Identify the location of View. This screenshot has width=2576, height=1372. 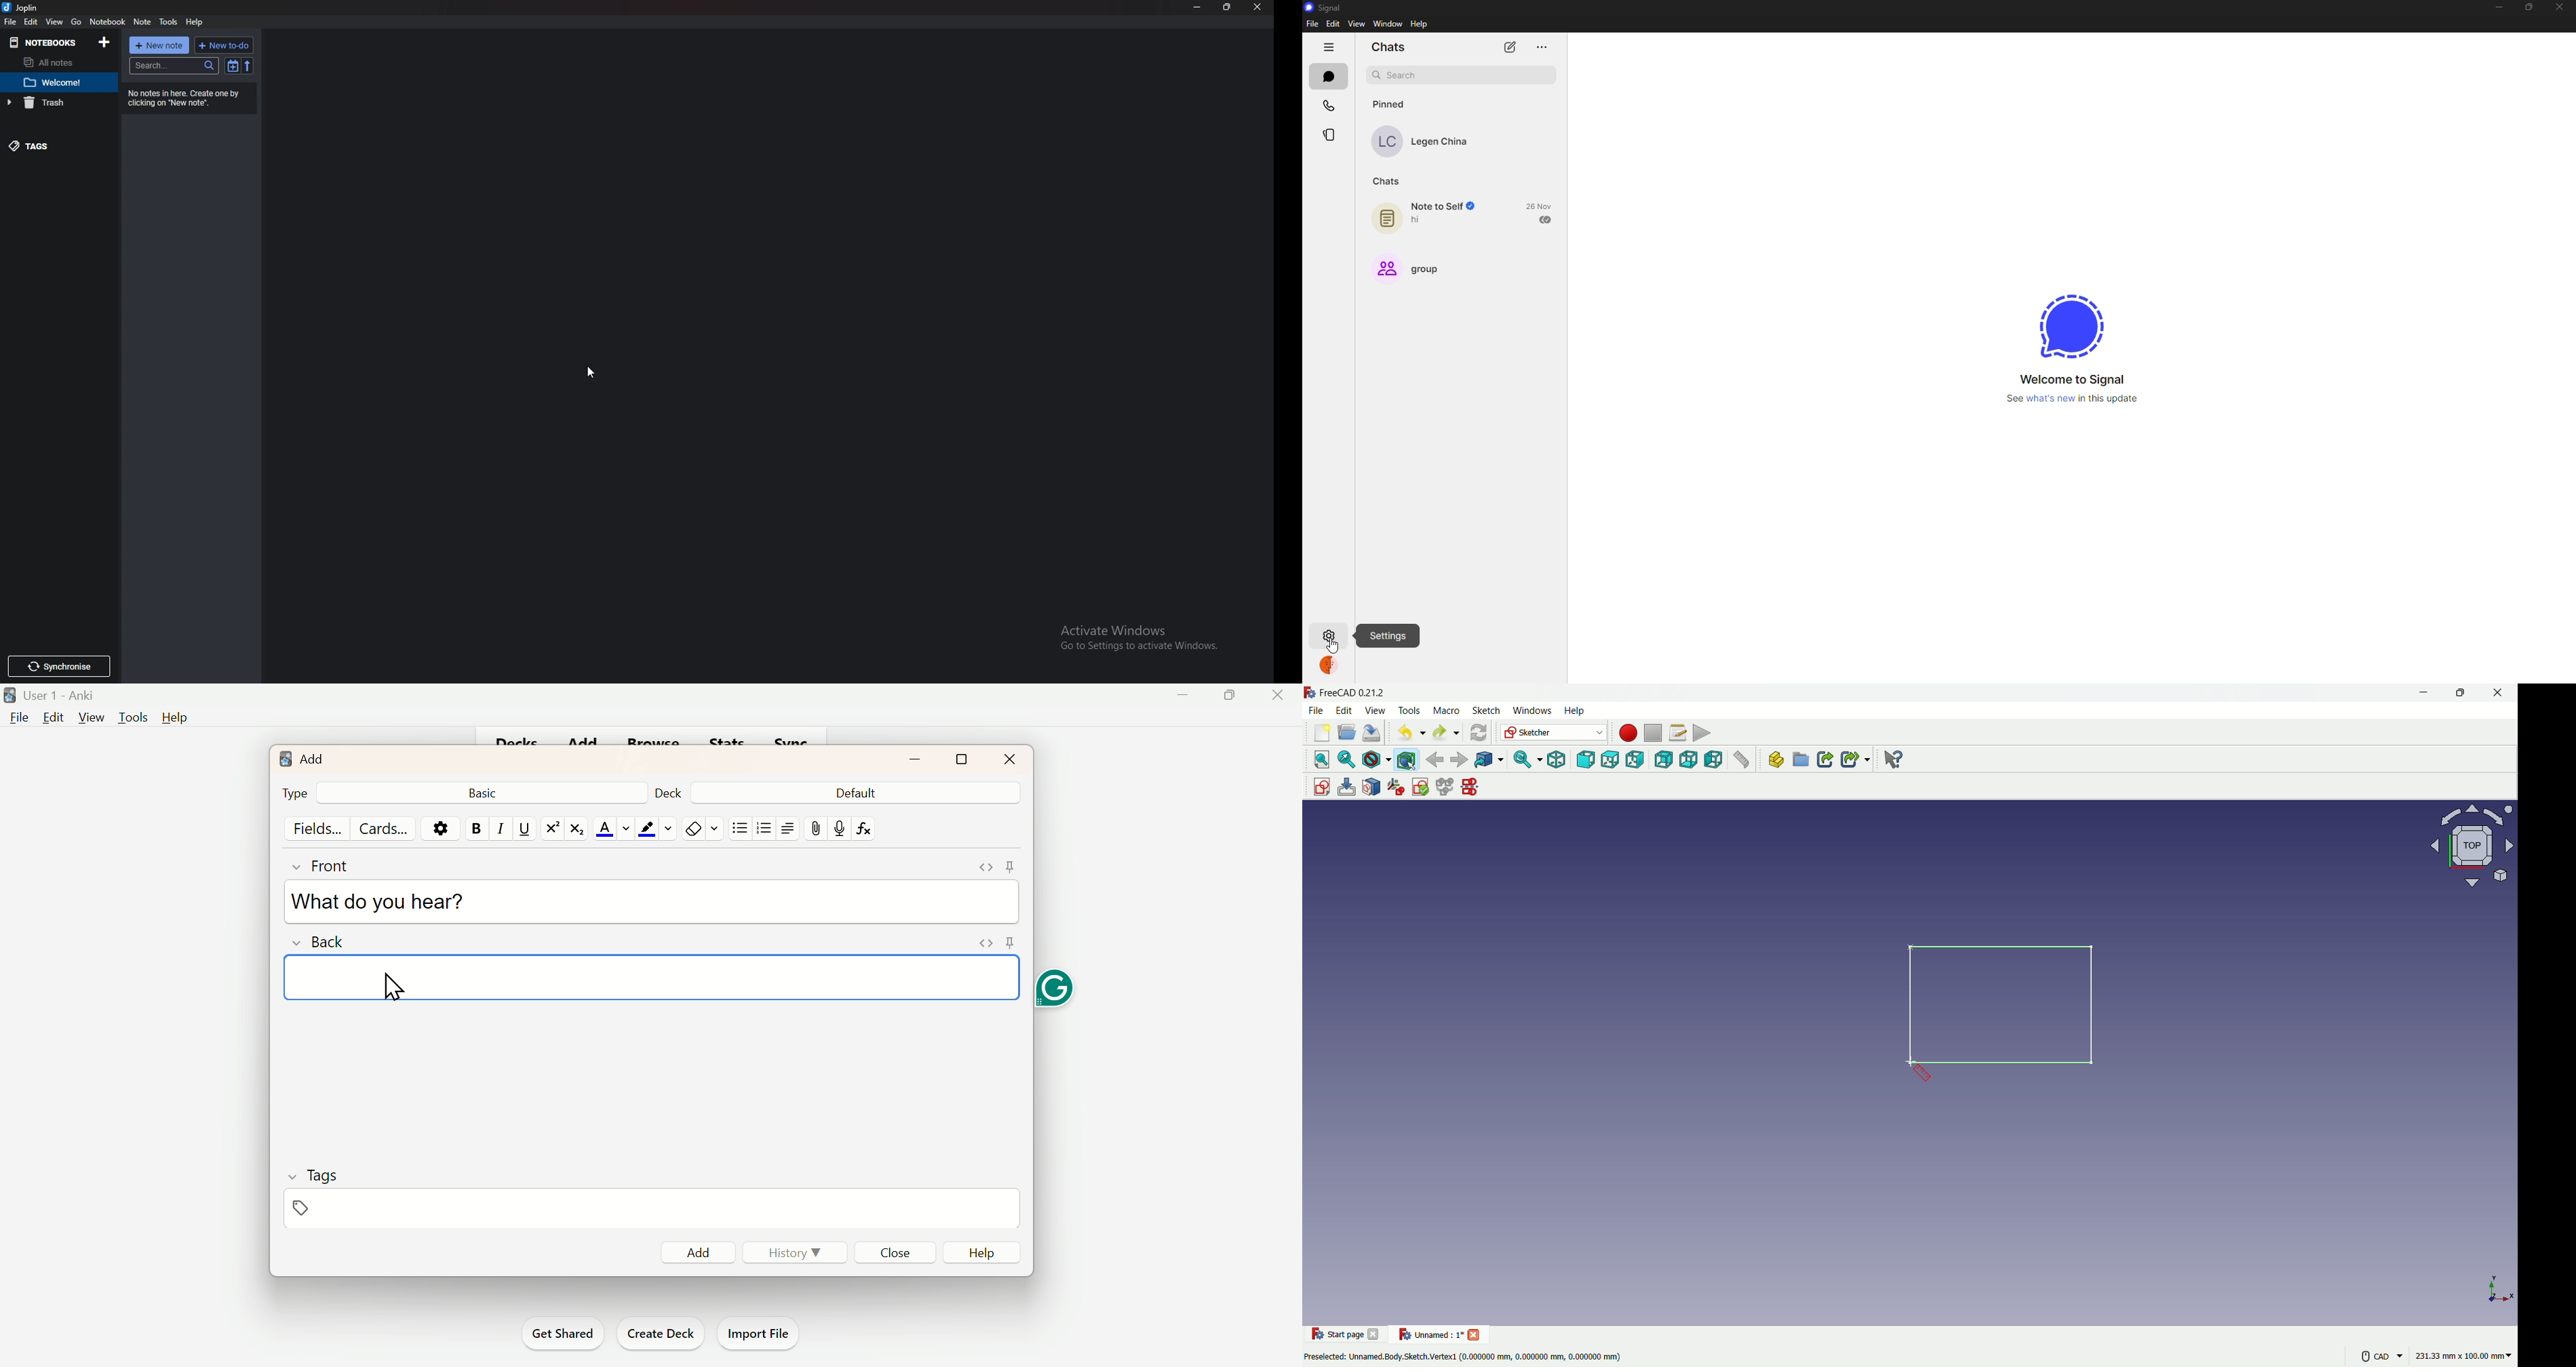
(90, 718).